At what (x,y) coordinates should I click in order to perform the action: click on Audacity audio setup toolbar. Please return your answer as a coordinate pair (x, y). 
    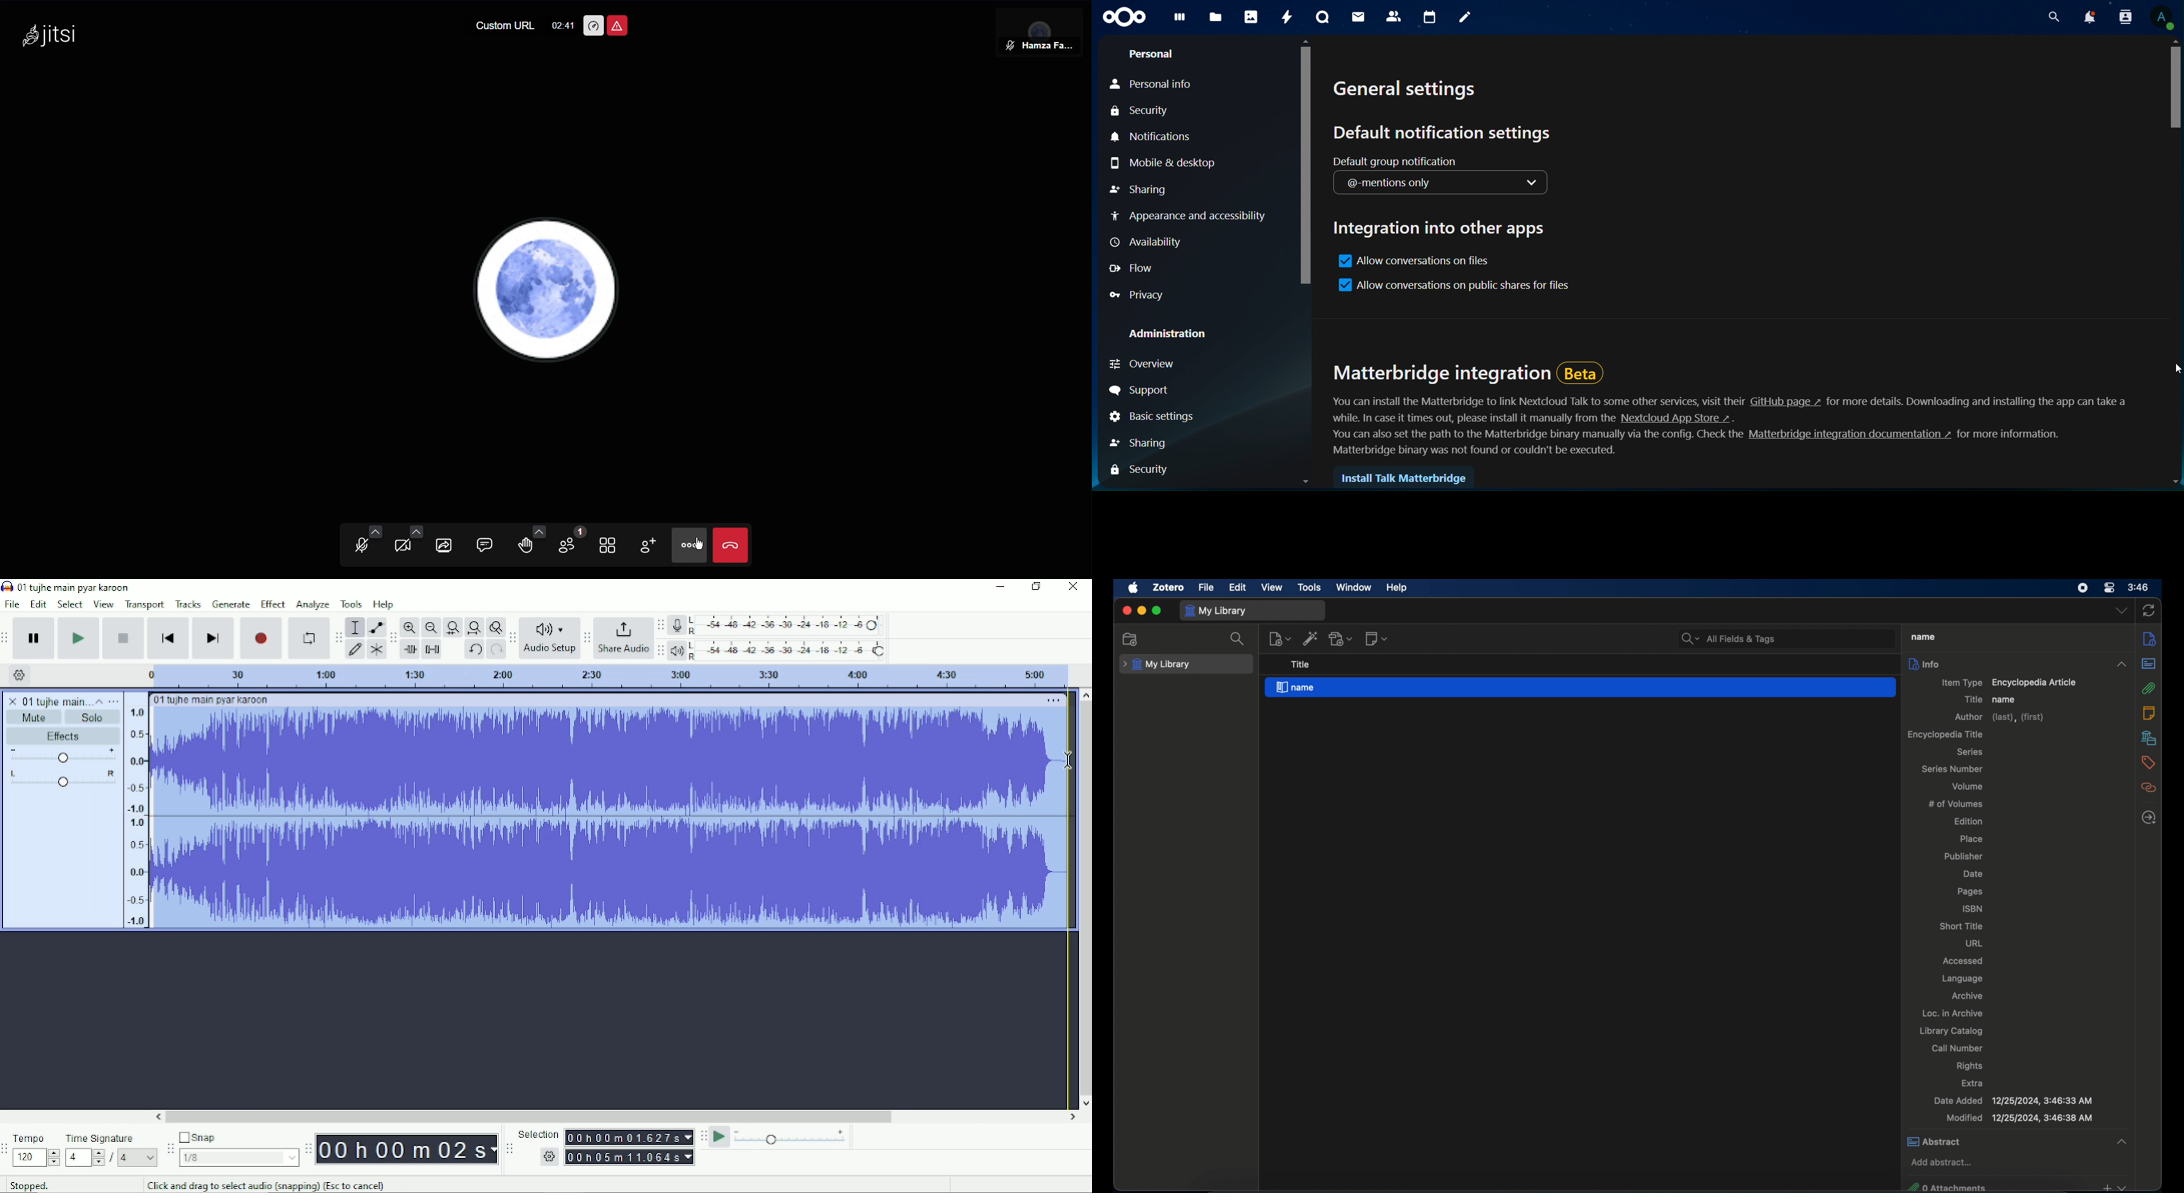
    Looking at the image, I should click on (512, 638).